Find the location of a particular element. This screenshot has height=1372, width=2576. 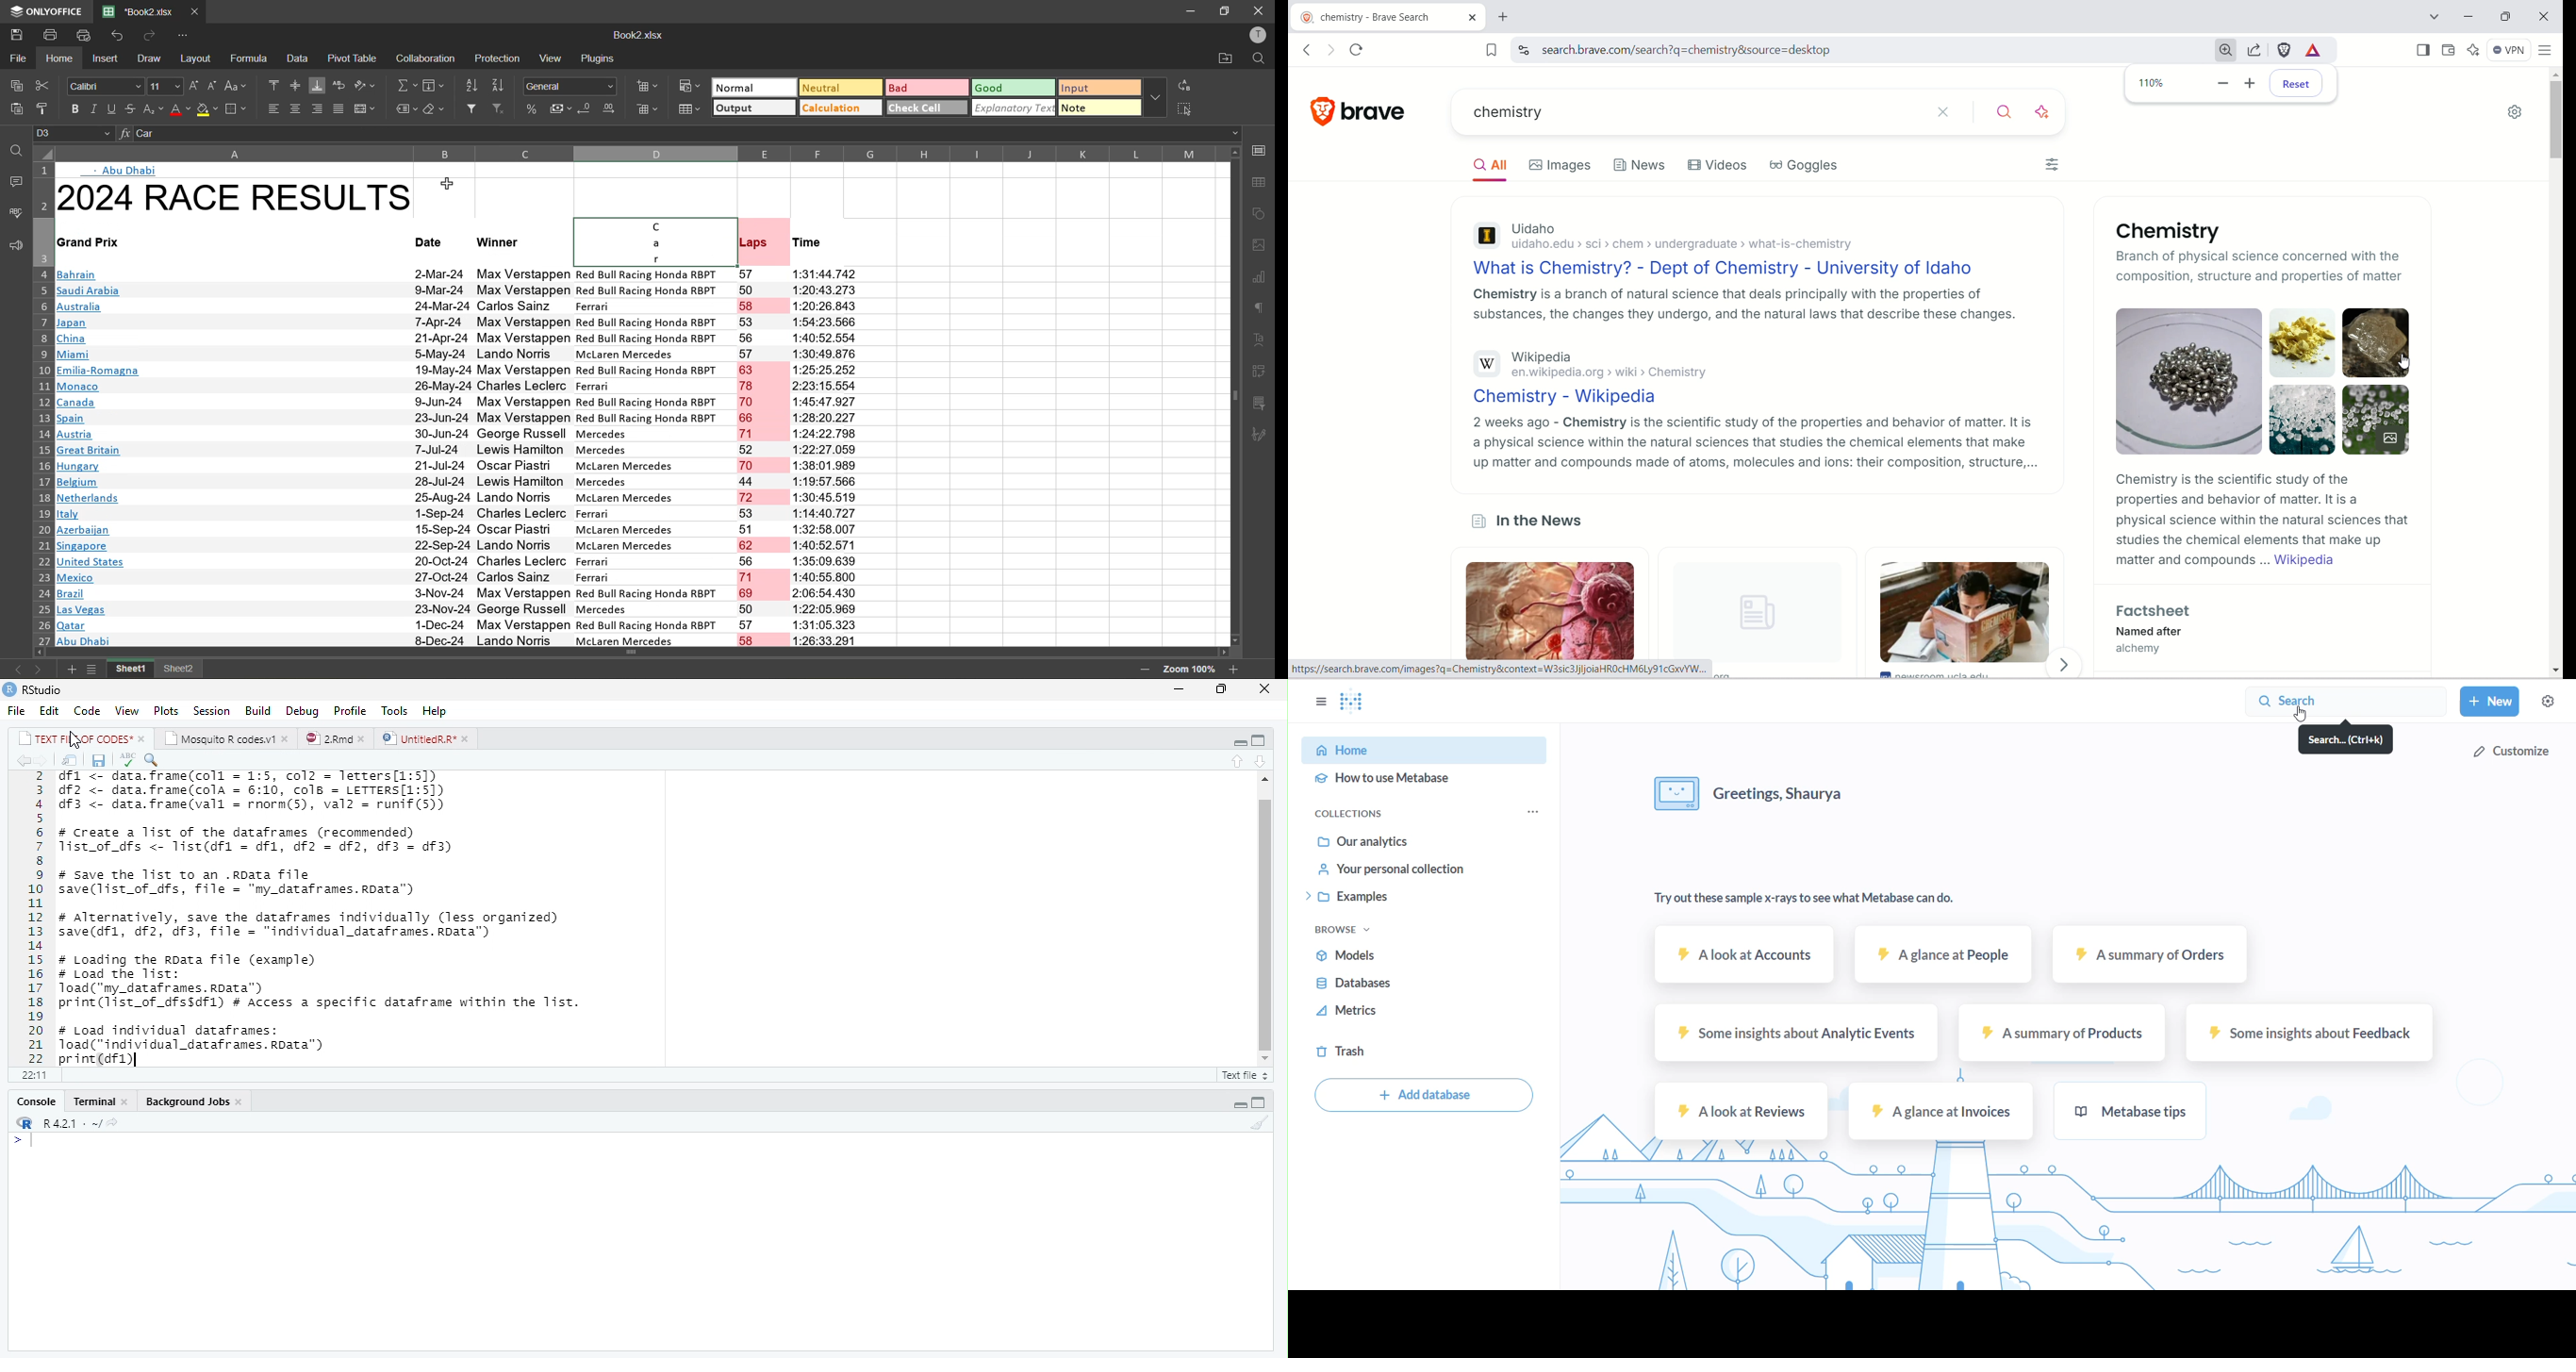

View is located at coordinates (127, 711).